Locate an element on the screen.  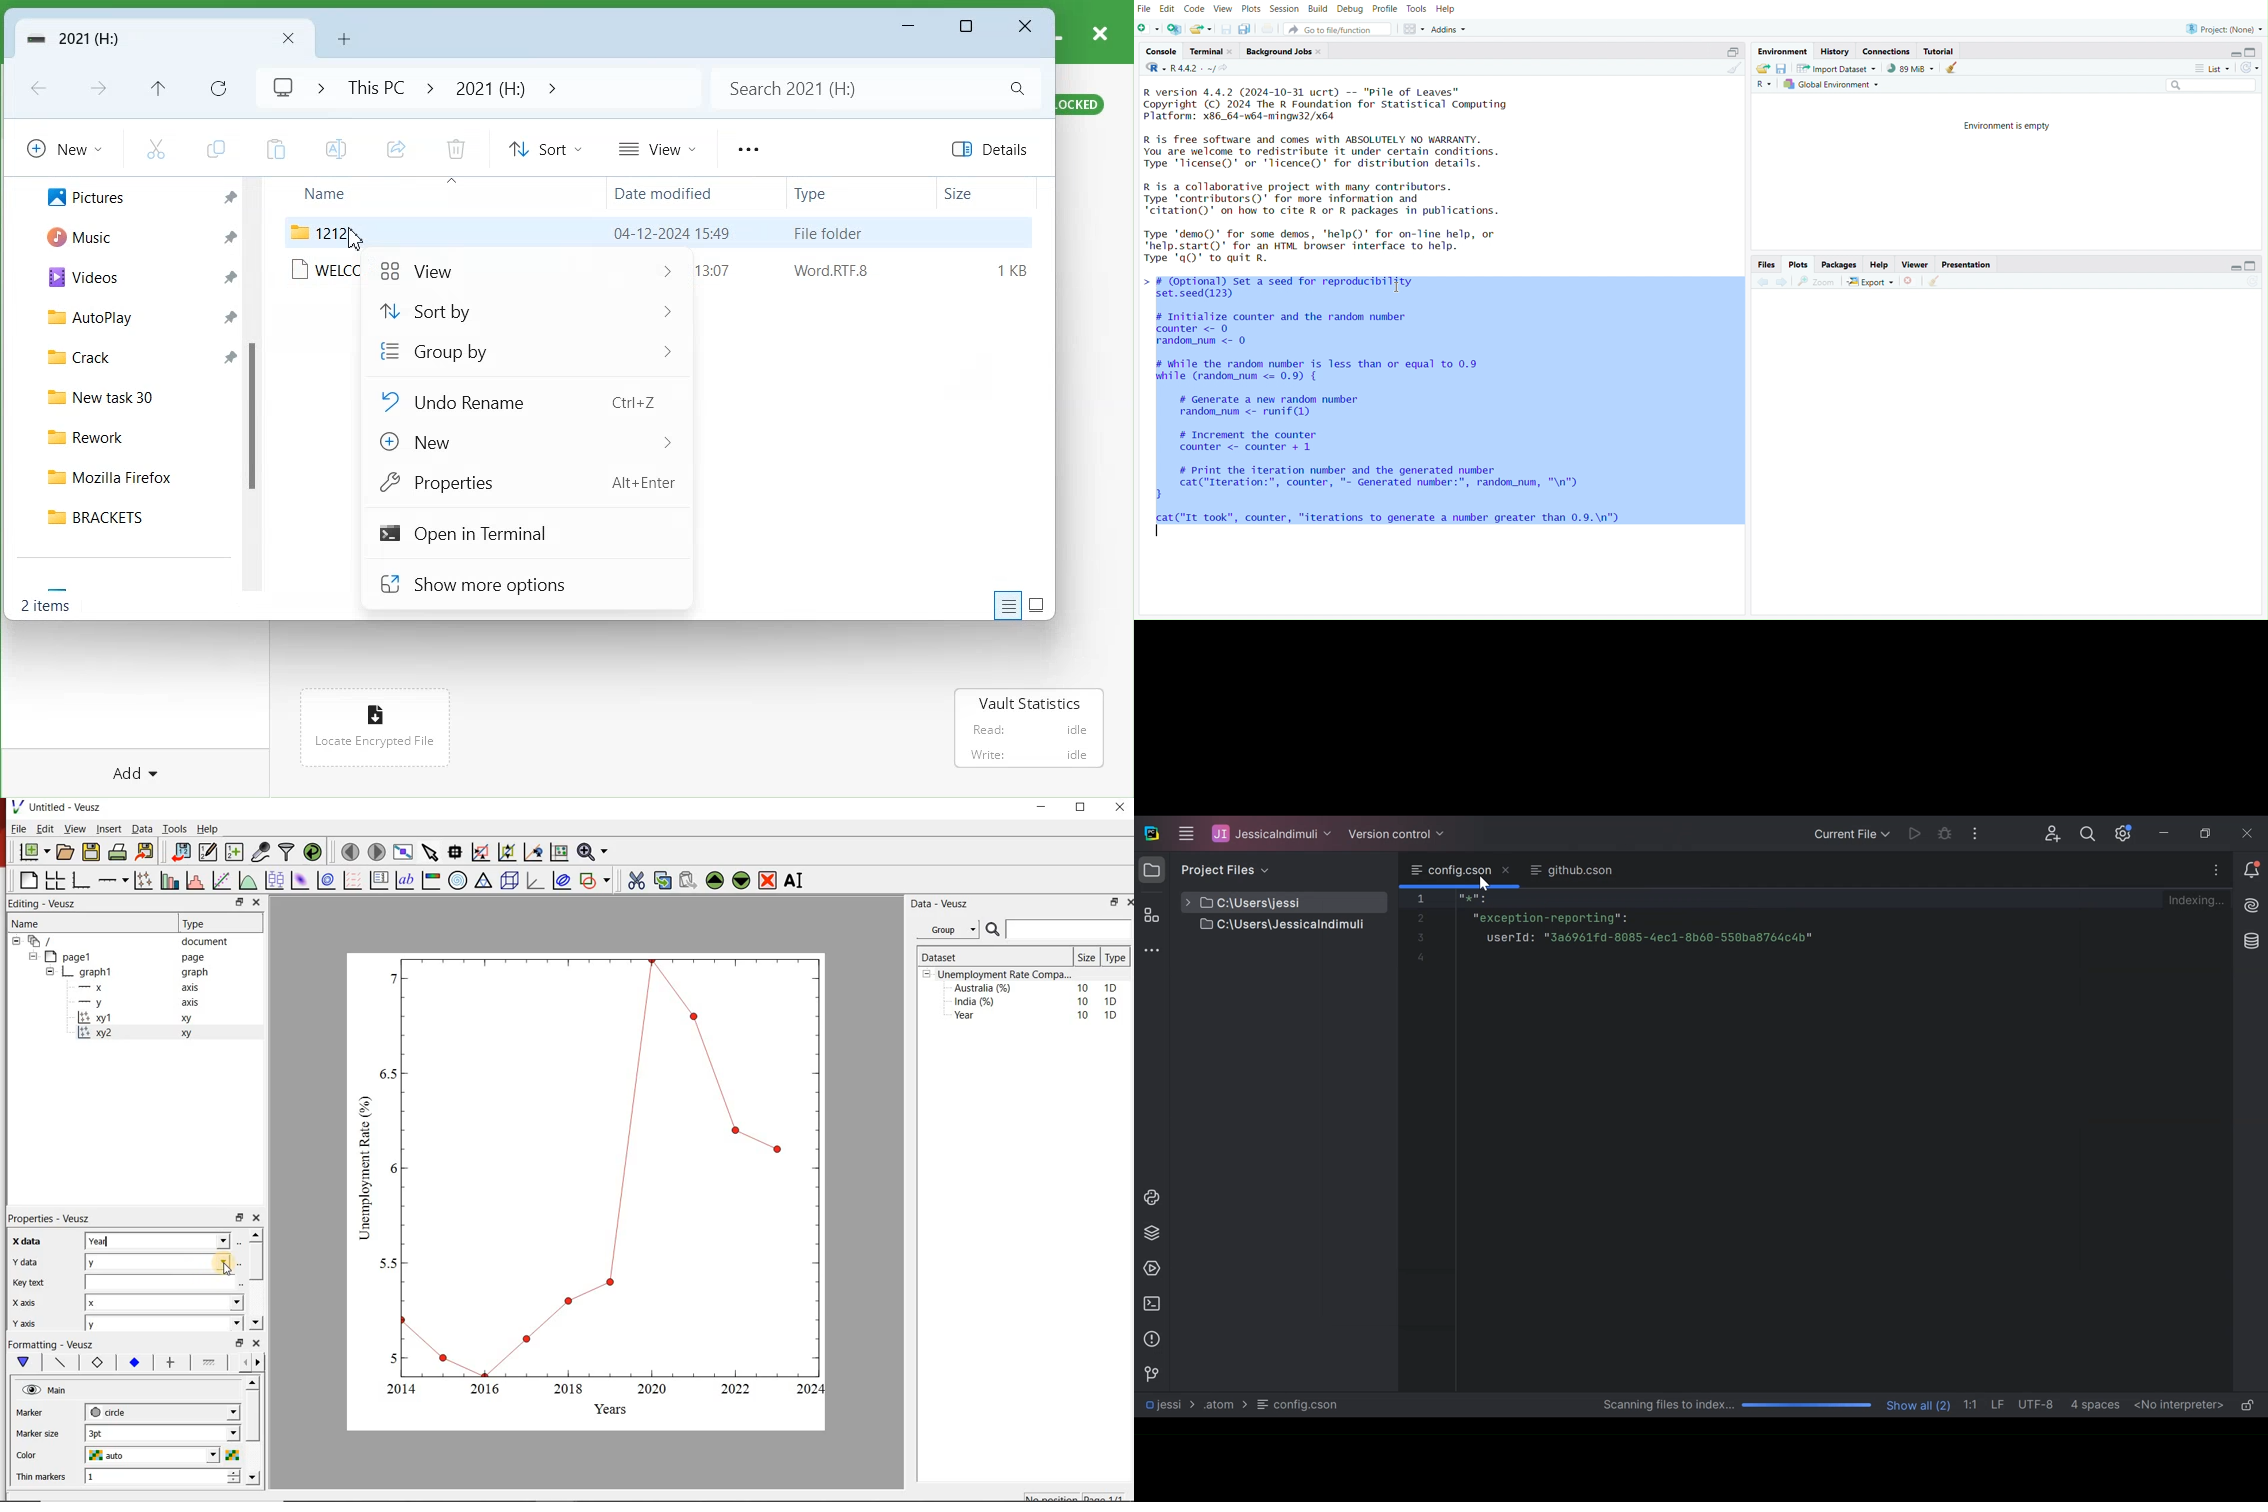
minimise is located at coordinates (239, 1217).